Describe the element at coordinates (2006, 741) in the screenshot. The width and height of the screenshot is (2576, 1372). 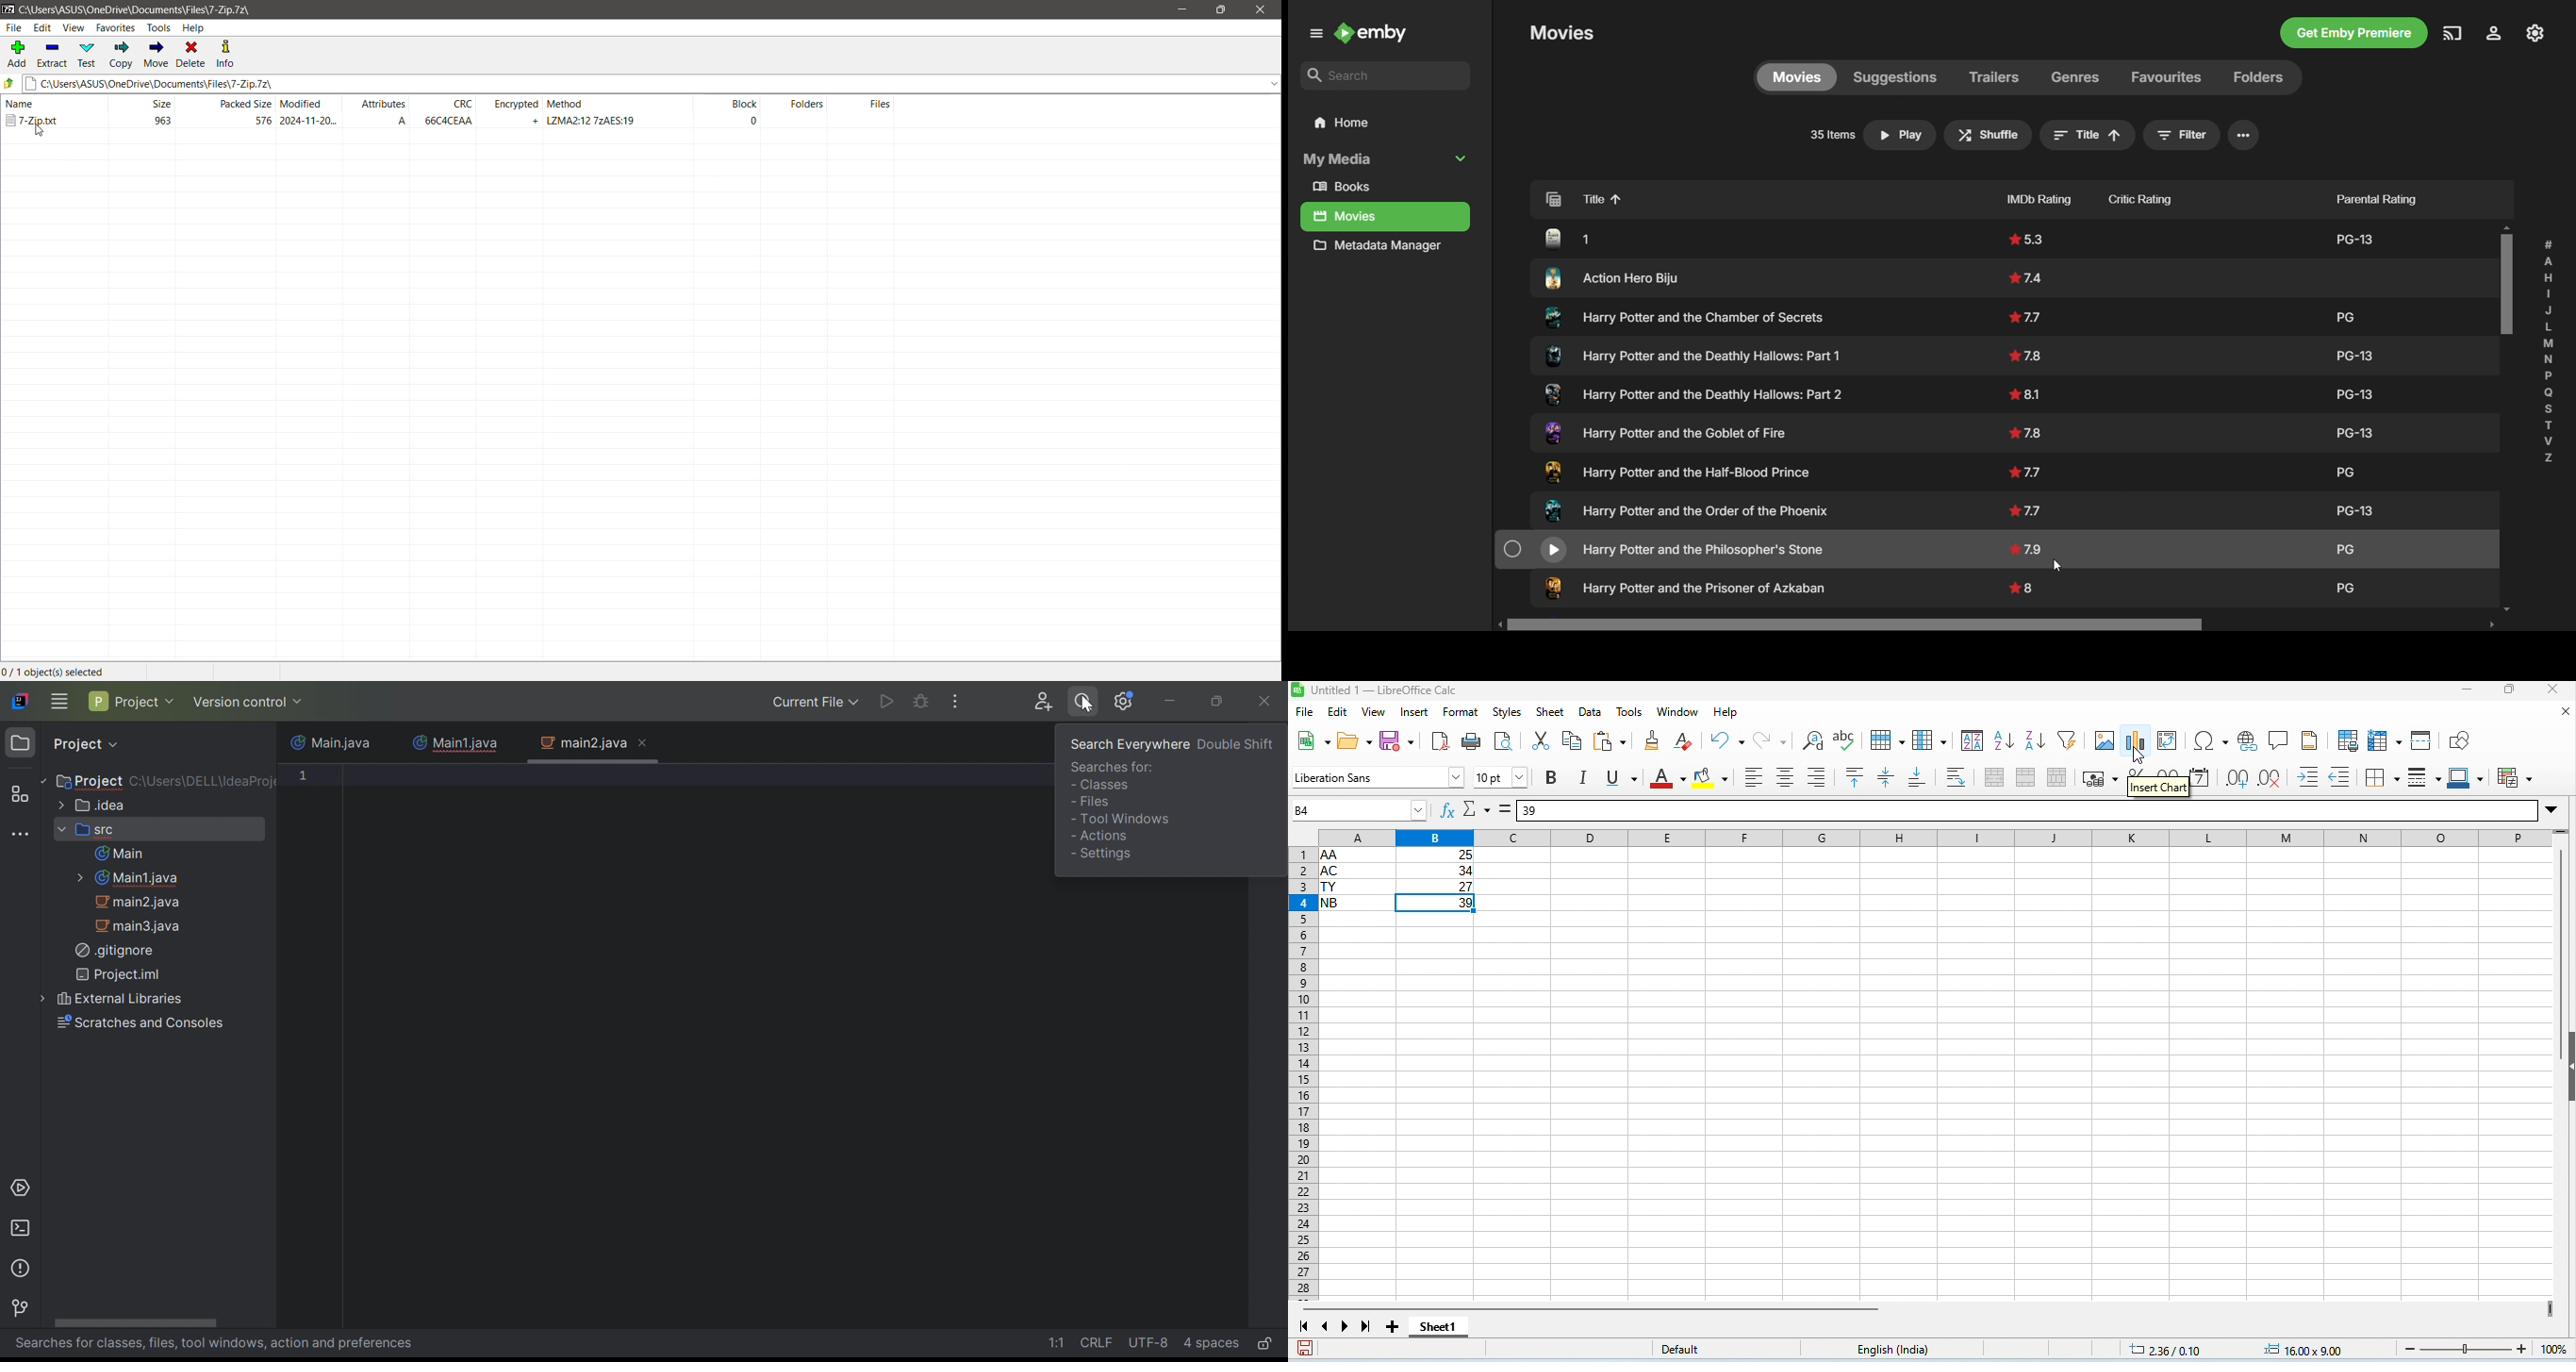
I see `sort ascending` at that location.